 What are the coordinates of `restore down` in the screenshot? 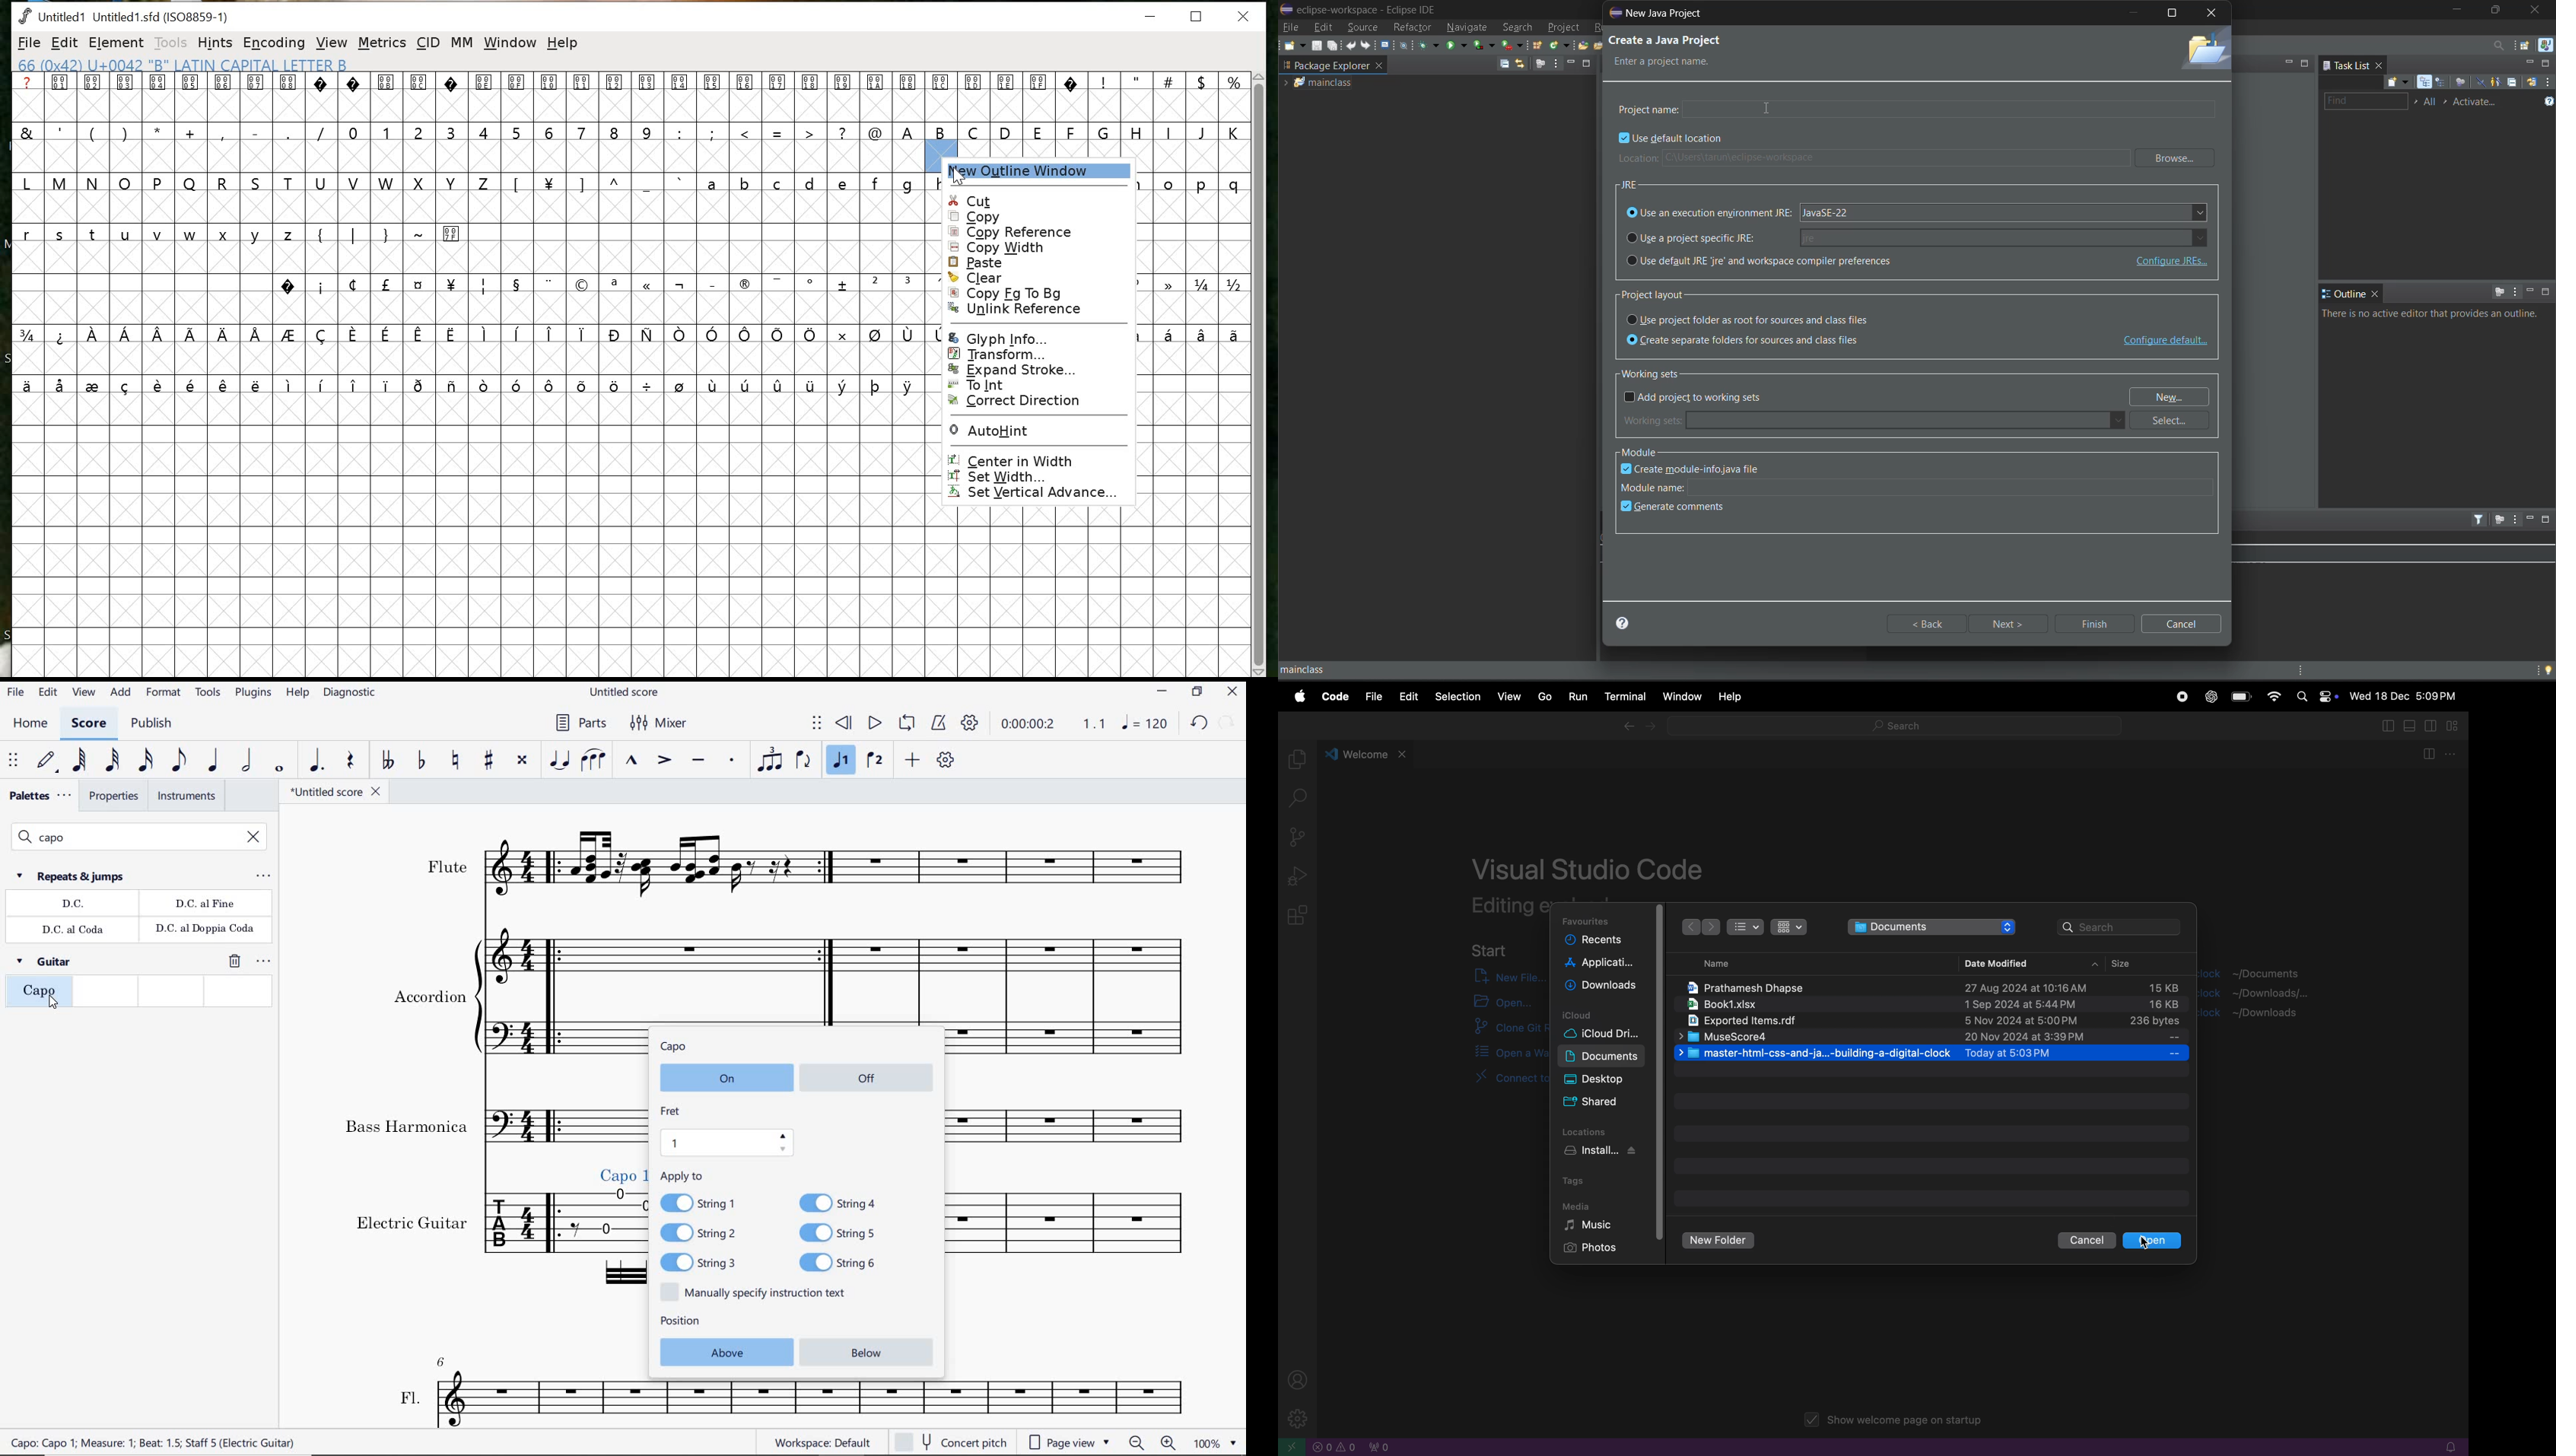 It's located at (1197, 17).